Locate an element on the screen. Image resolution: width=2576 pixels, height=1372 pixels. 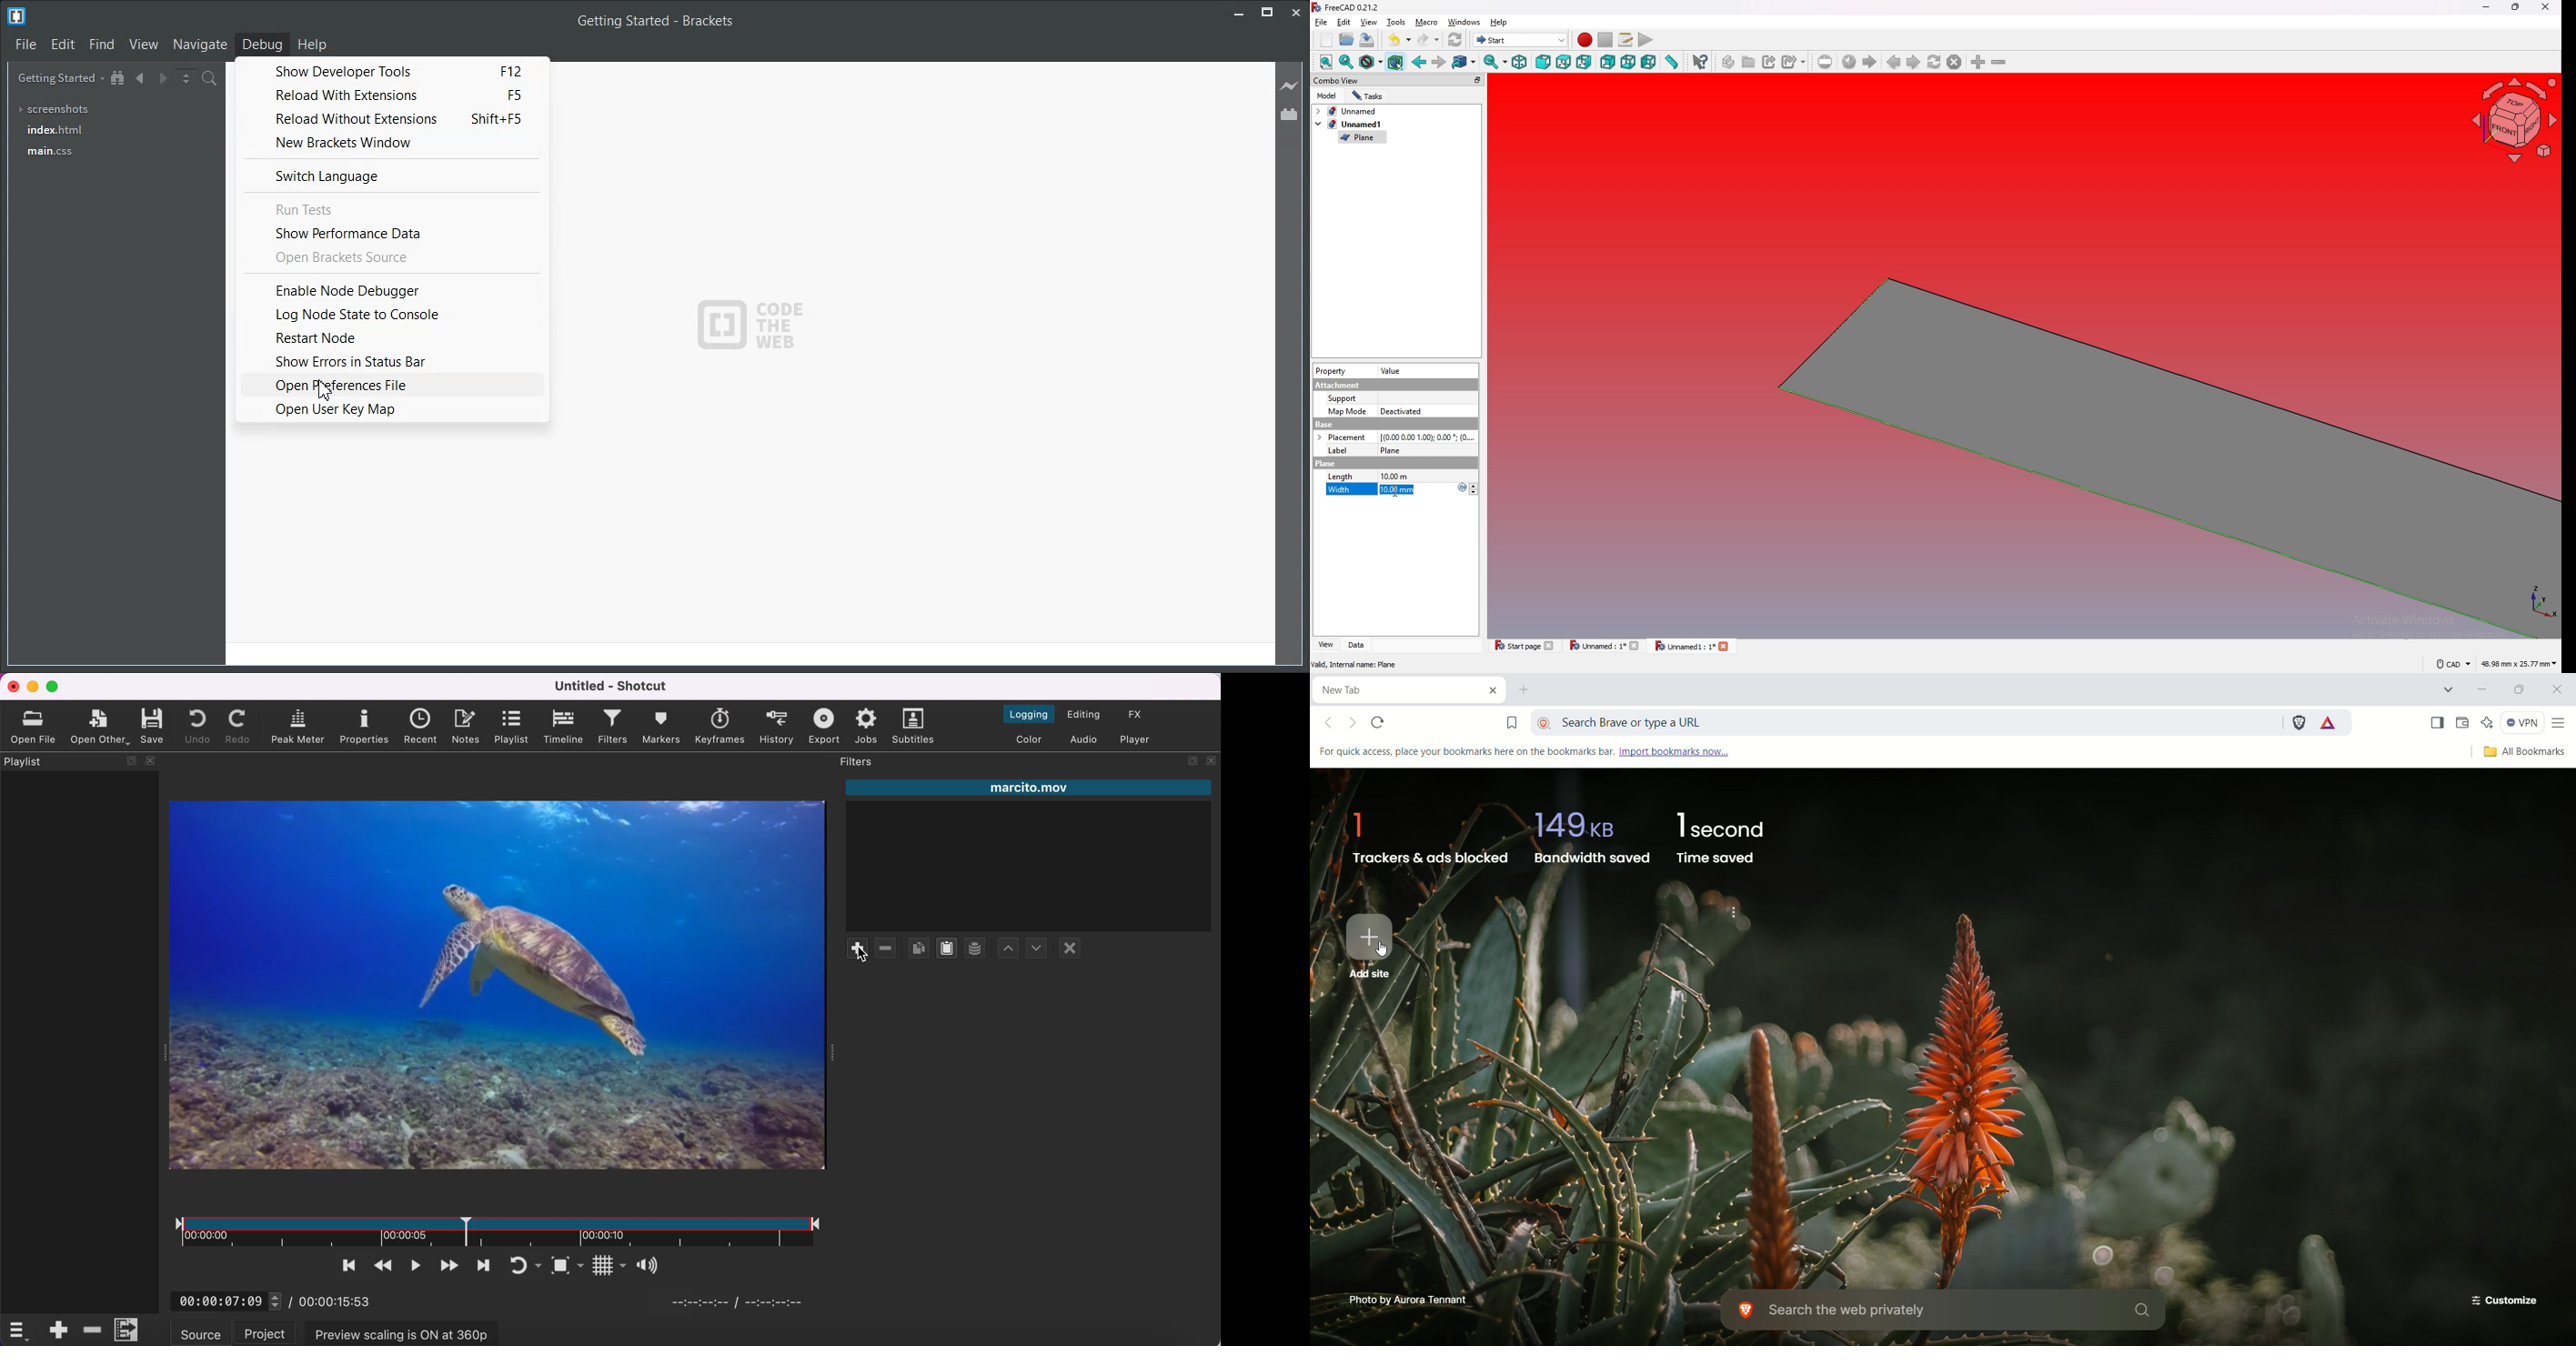
project is located at coordinates (263, 1333).